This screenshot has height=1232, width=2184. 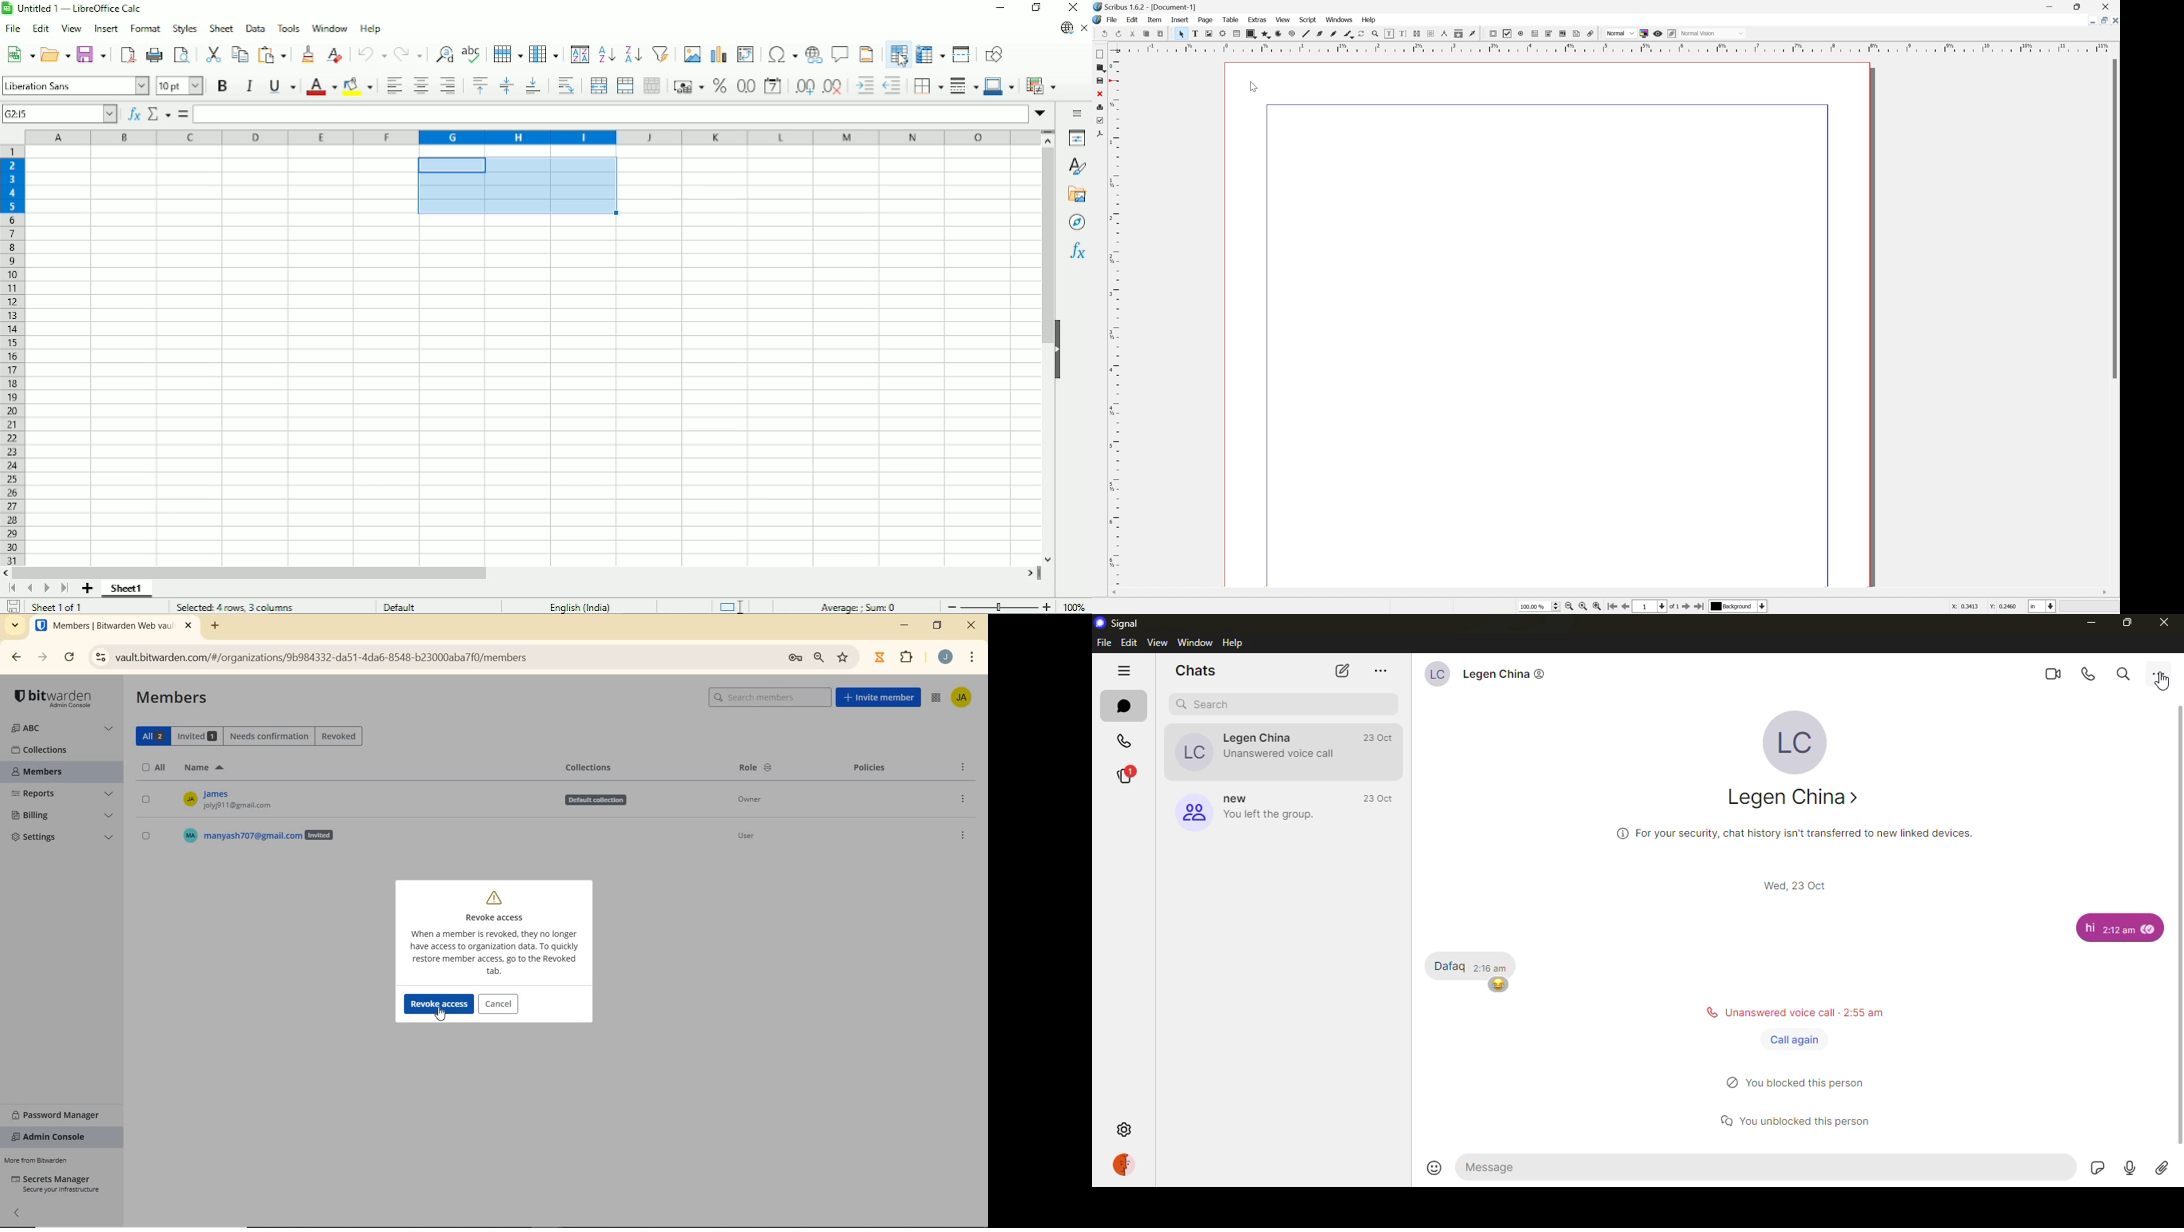 What do you see at coordinates (1124, 742) in the screenshot?
I see `calls` at bounding box center [1124, 742].